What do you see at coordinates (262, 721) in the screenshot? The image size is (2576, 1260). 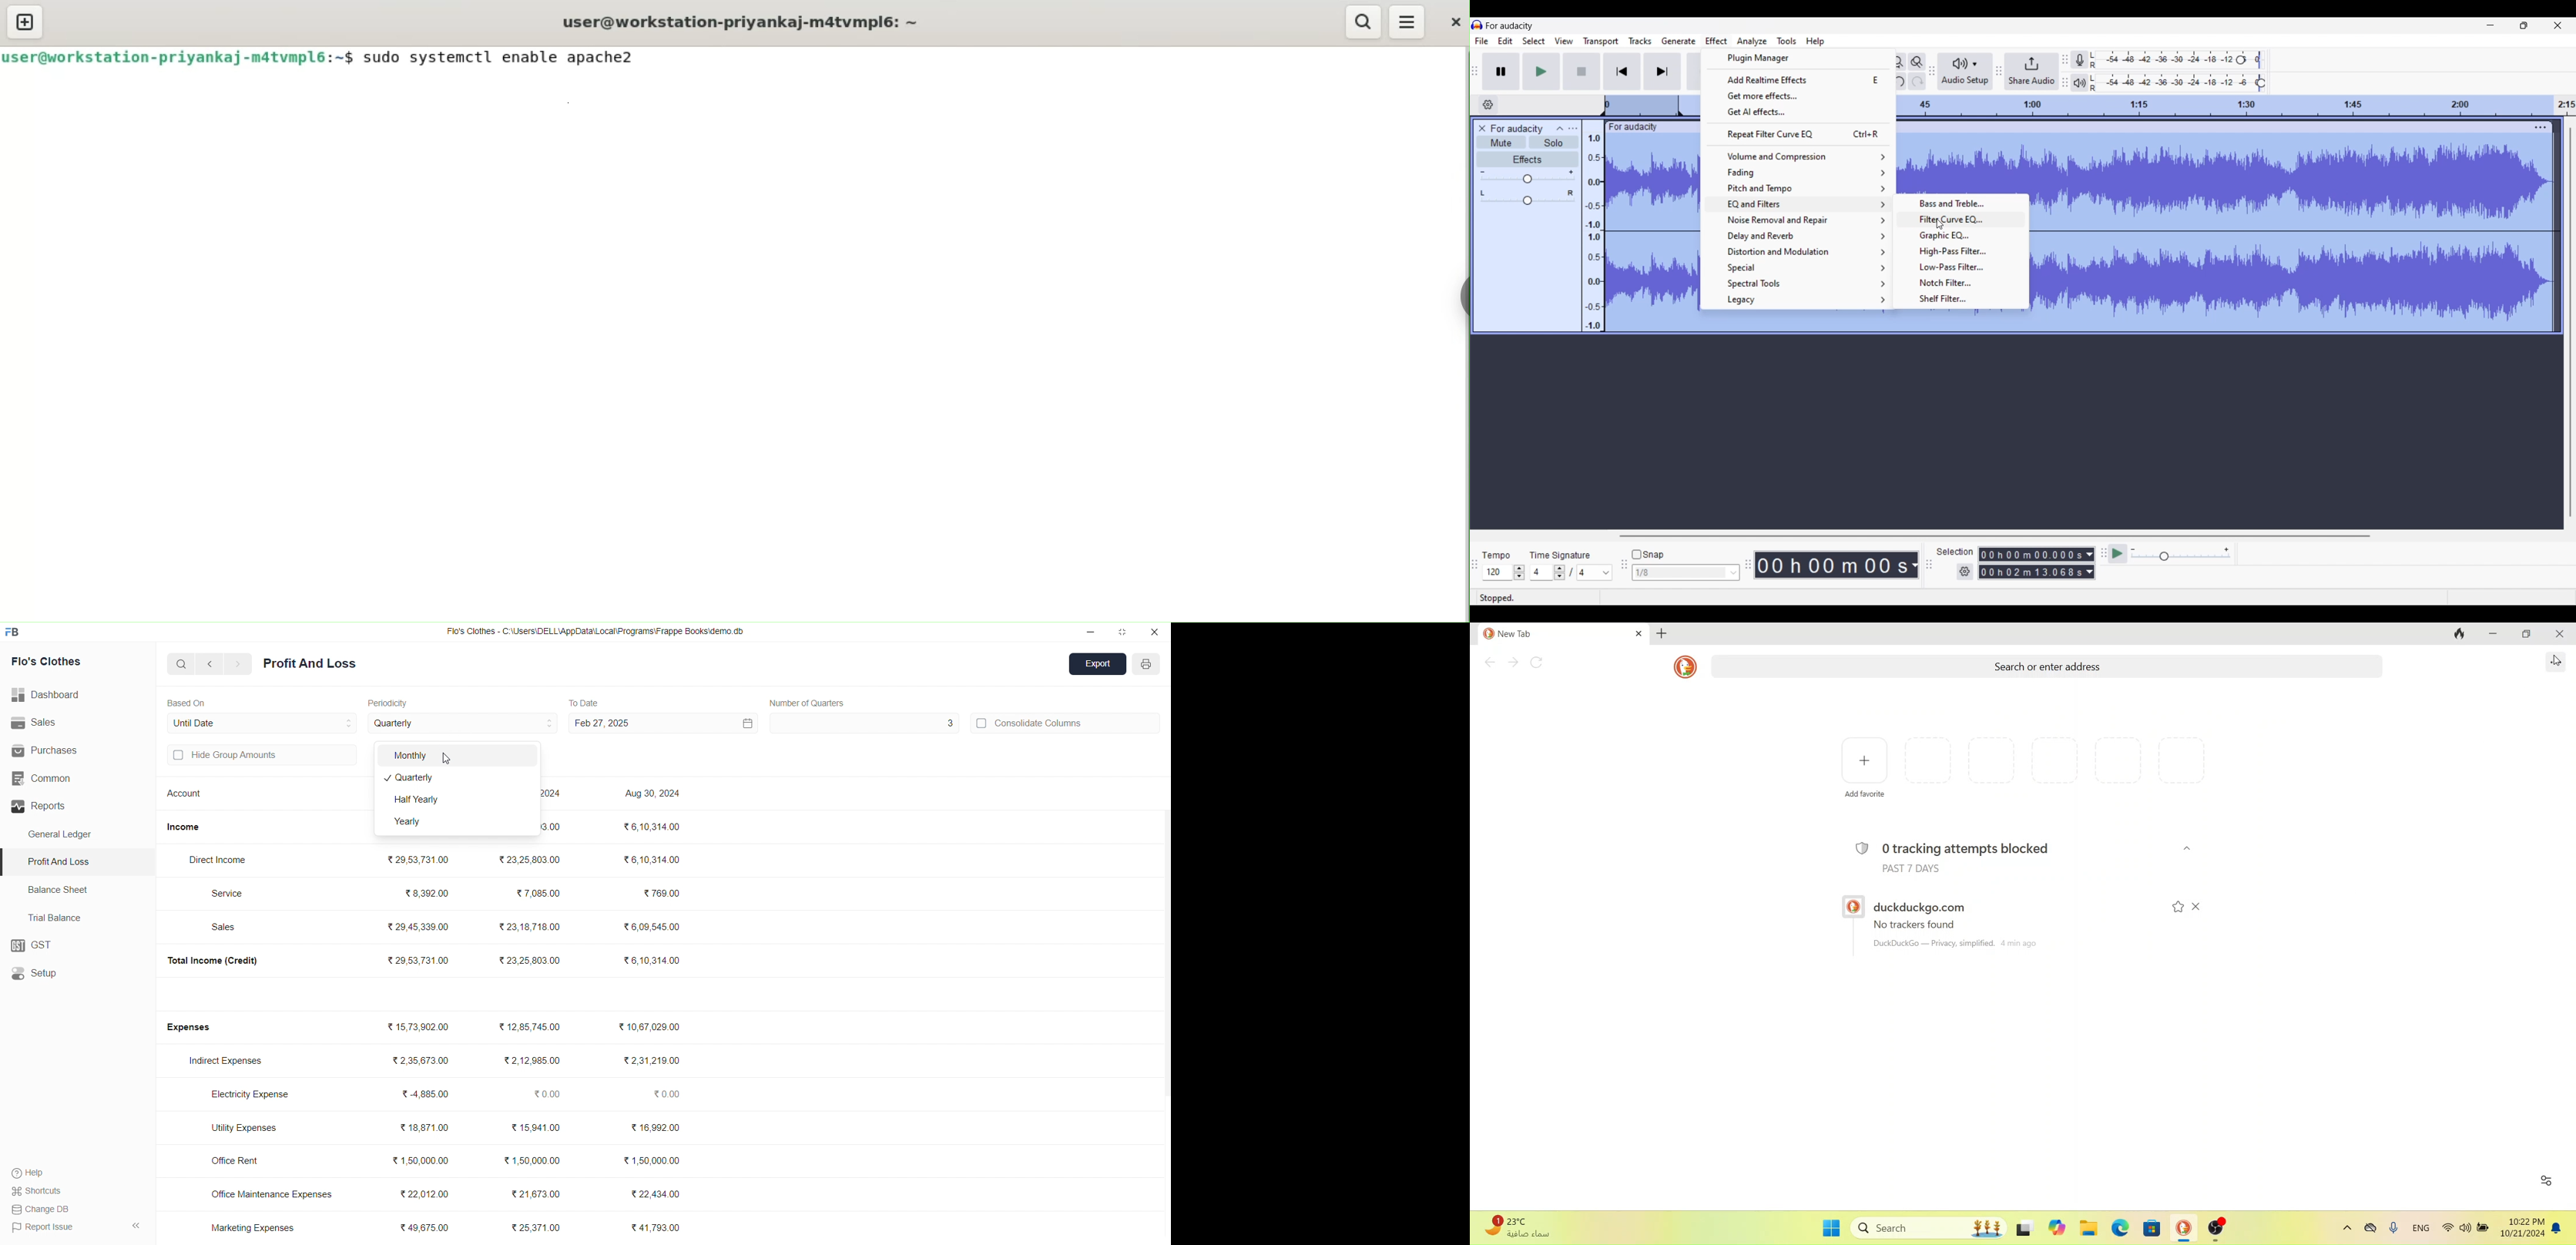 I see `Until Date` at bounding box center [262, 721].